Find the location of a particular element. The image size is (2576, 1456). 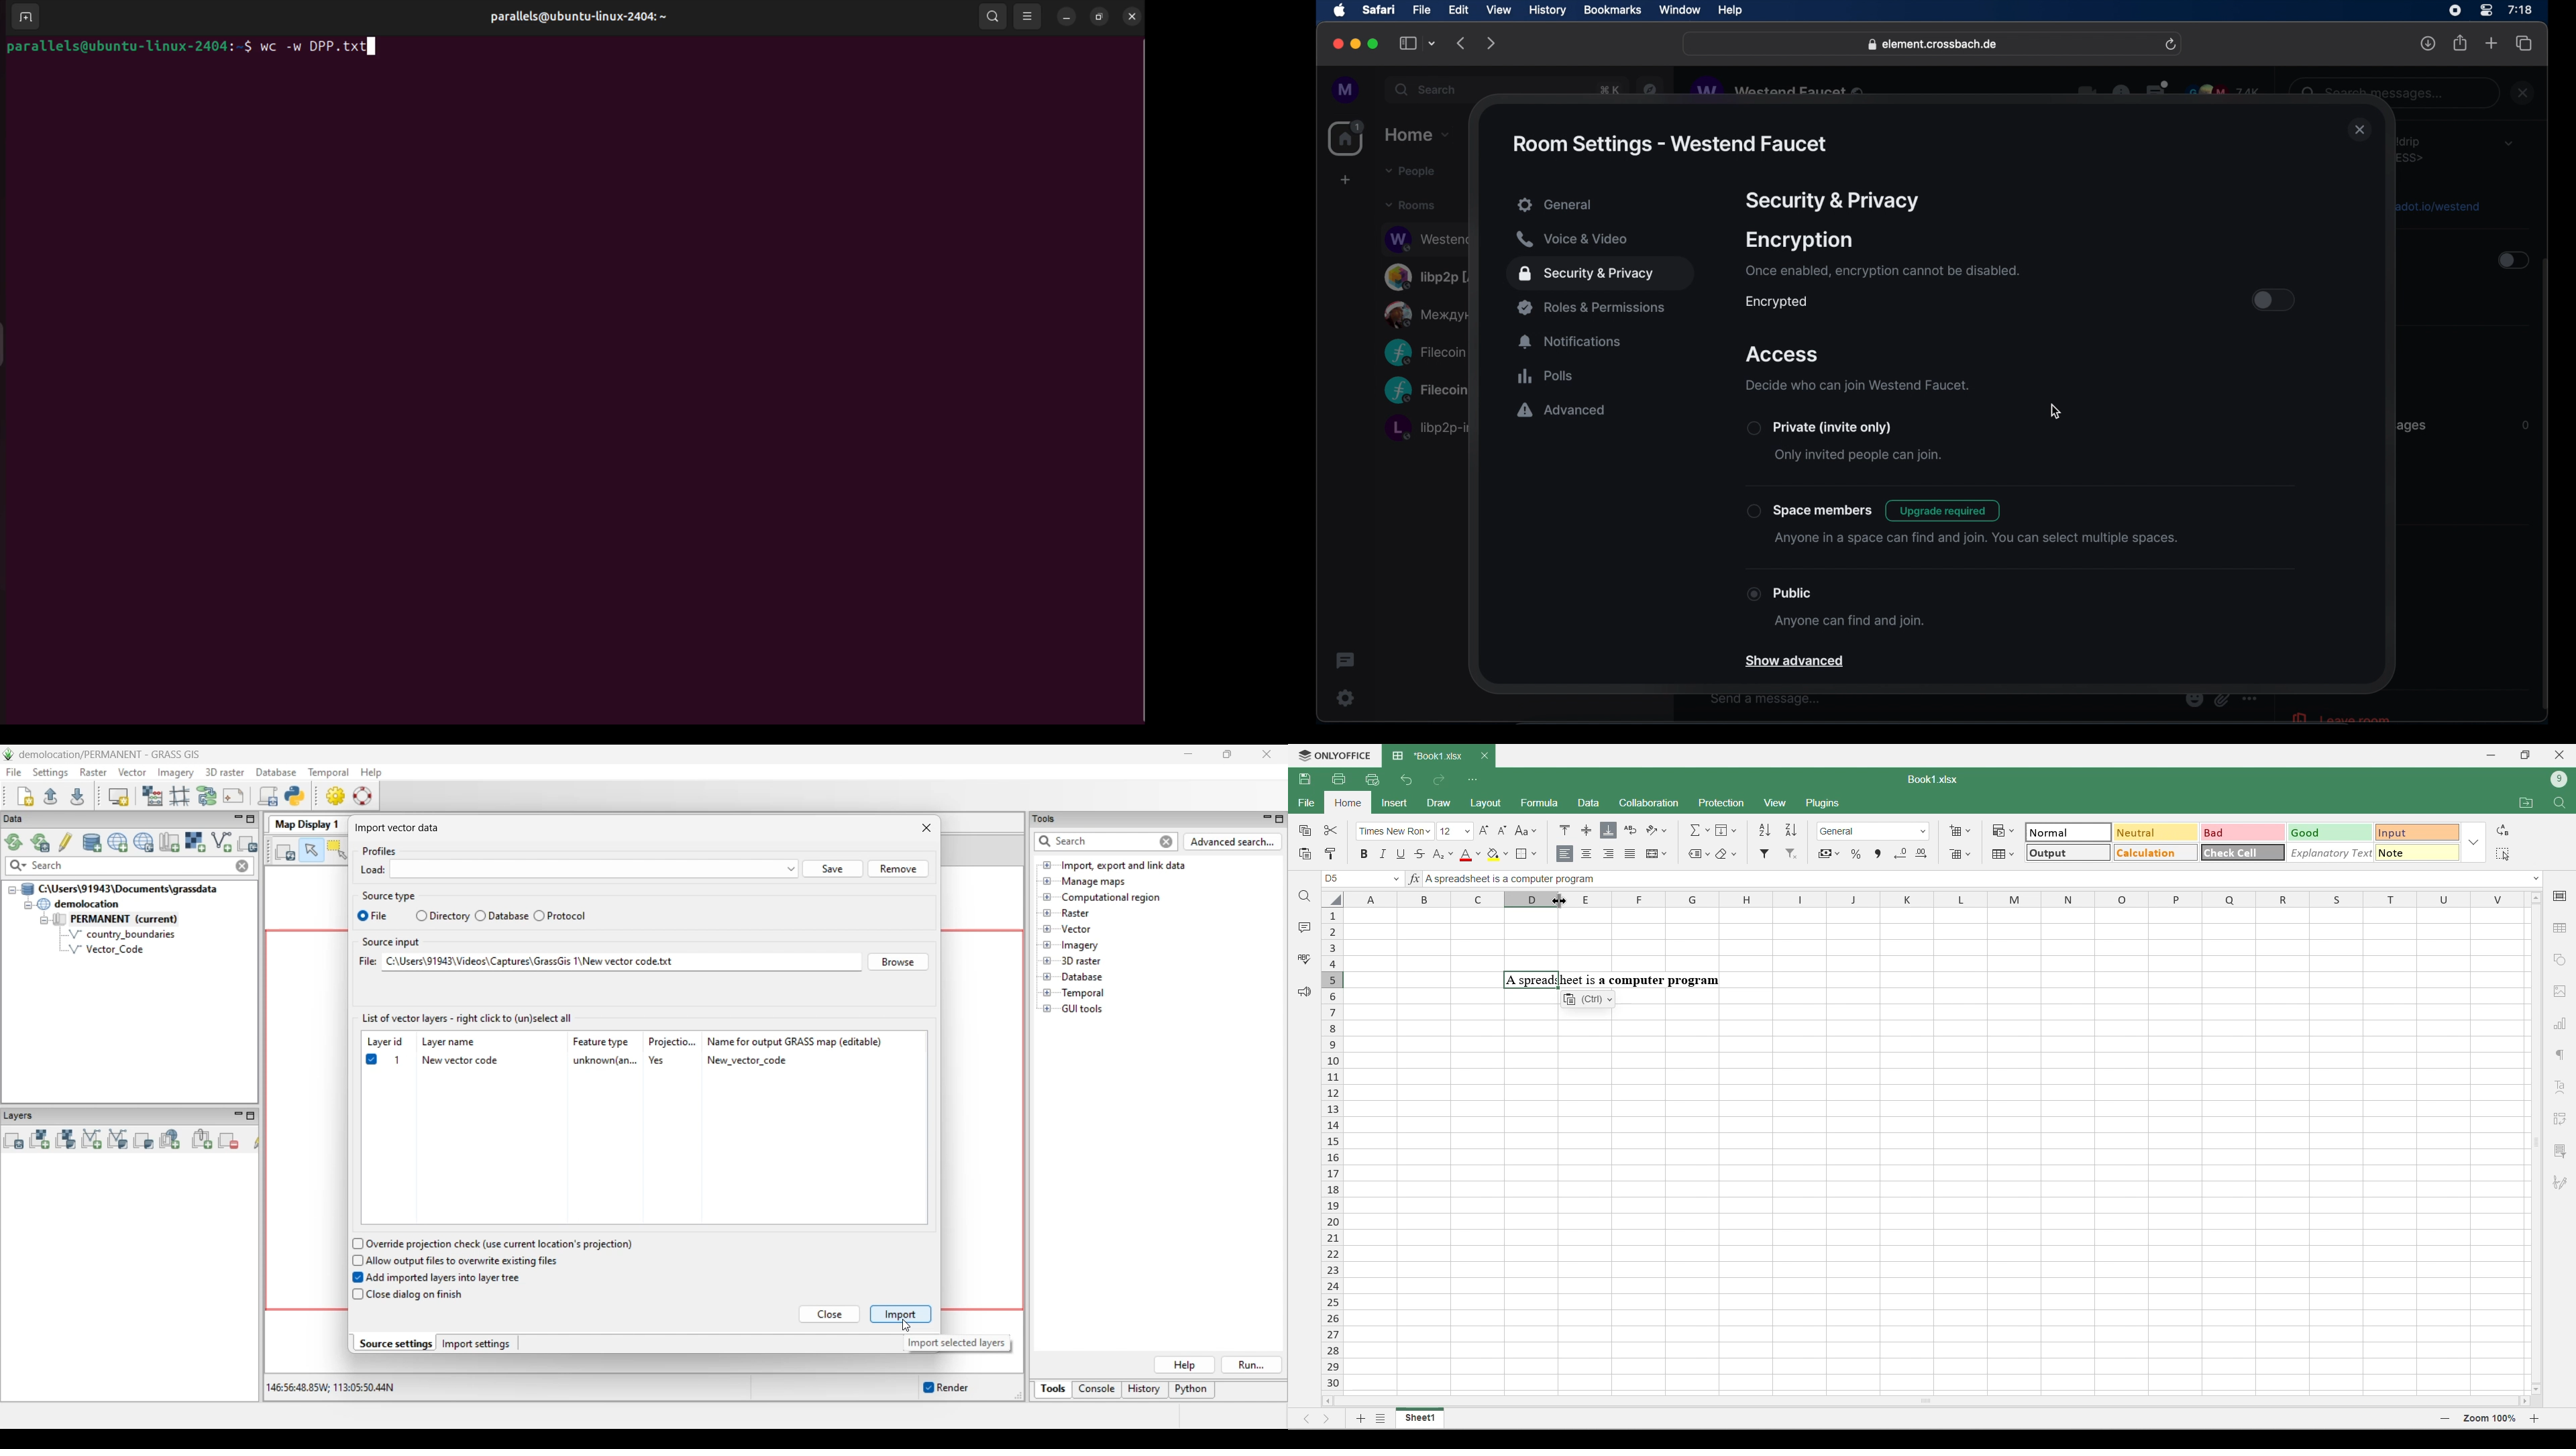

scroll bar is located at coordinates (2546, 486).